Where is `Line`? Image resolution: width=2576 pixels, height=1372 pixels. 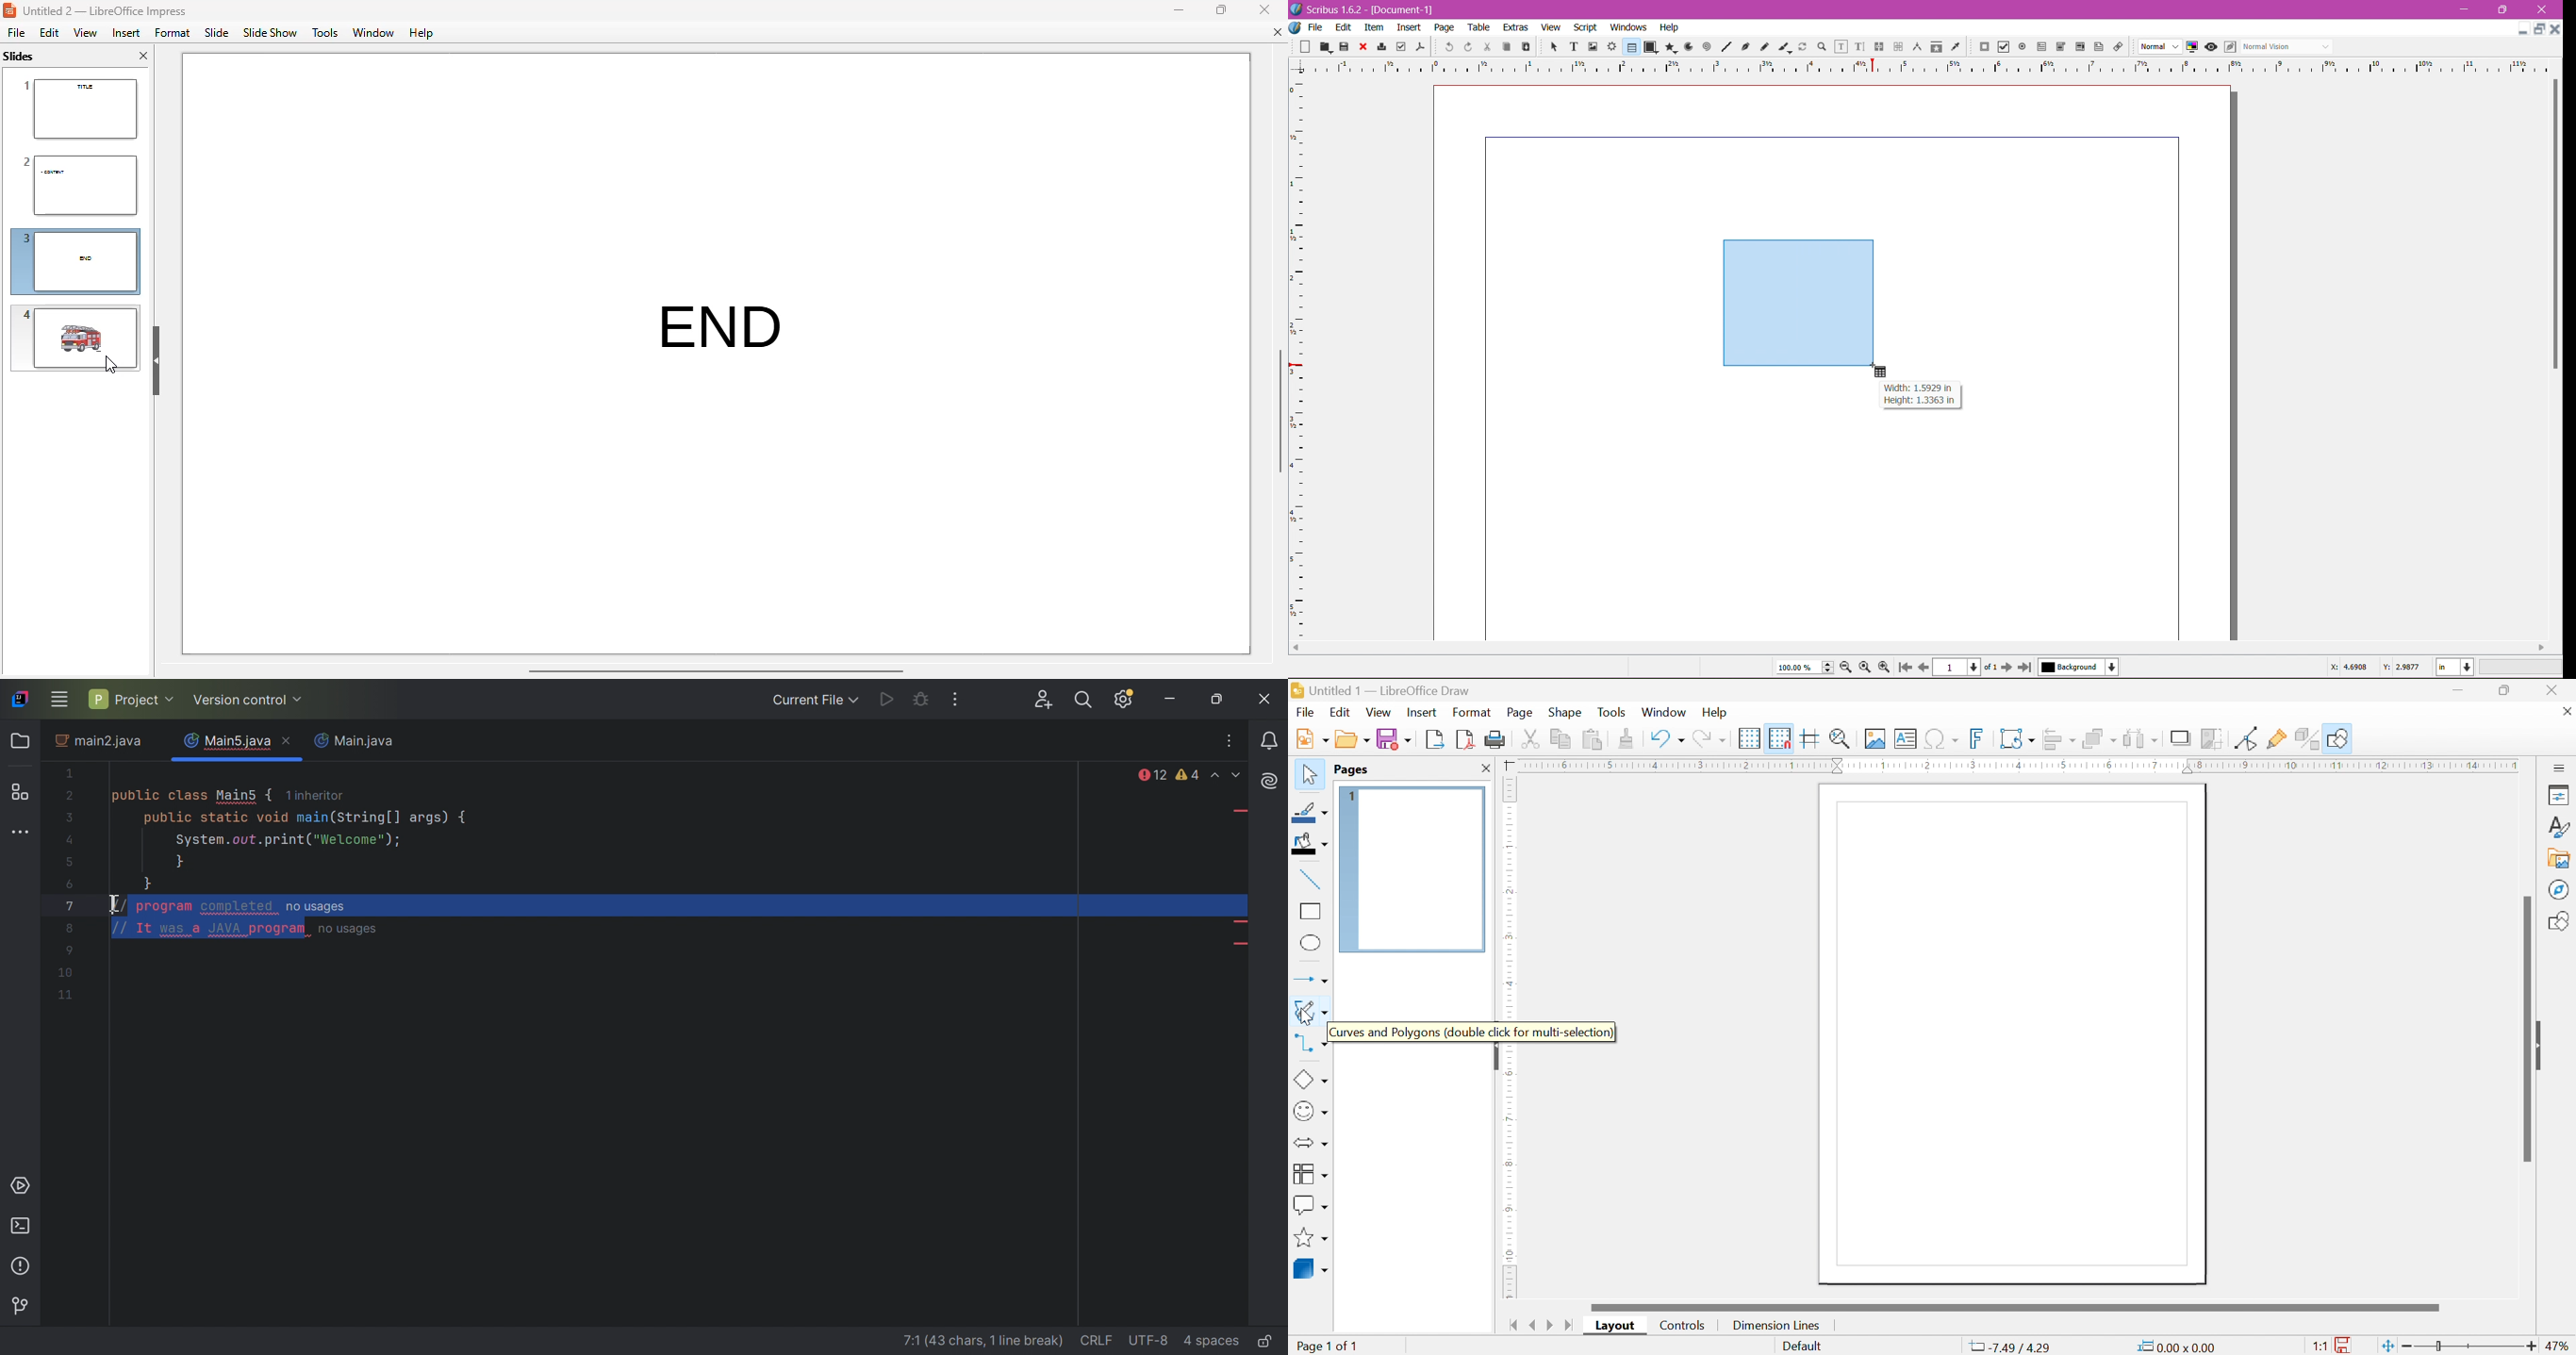 Line is located at coordinates (1724, 47).